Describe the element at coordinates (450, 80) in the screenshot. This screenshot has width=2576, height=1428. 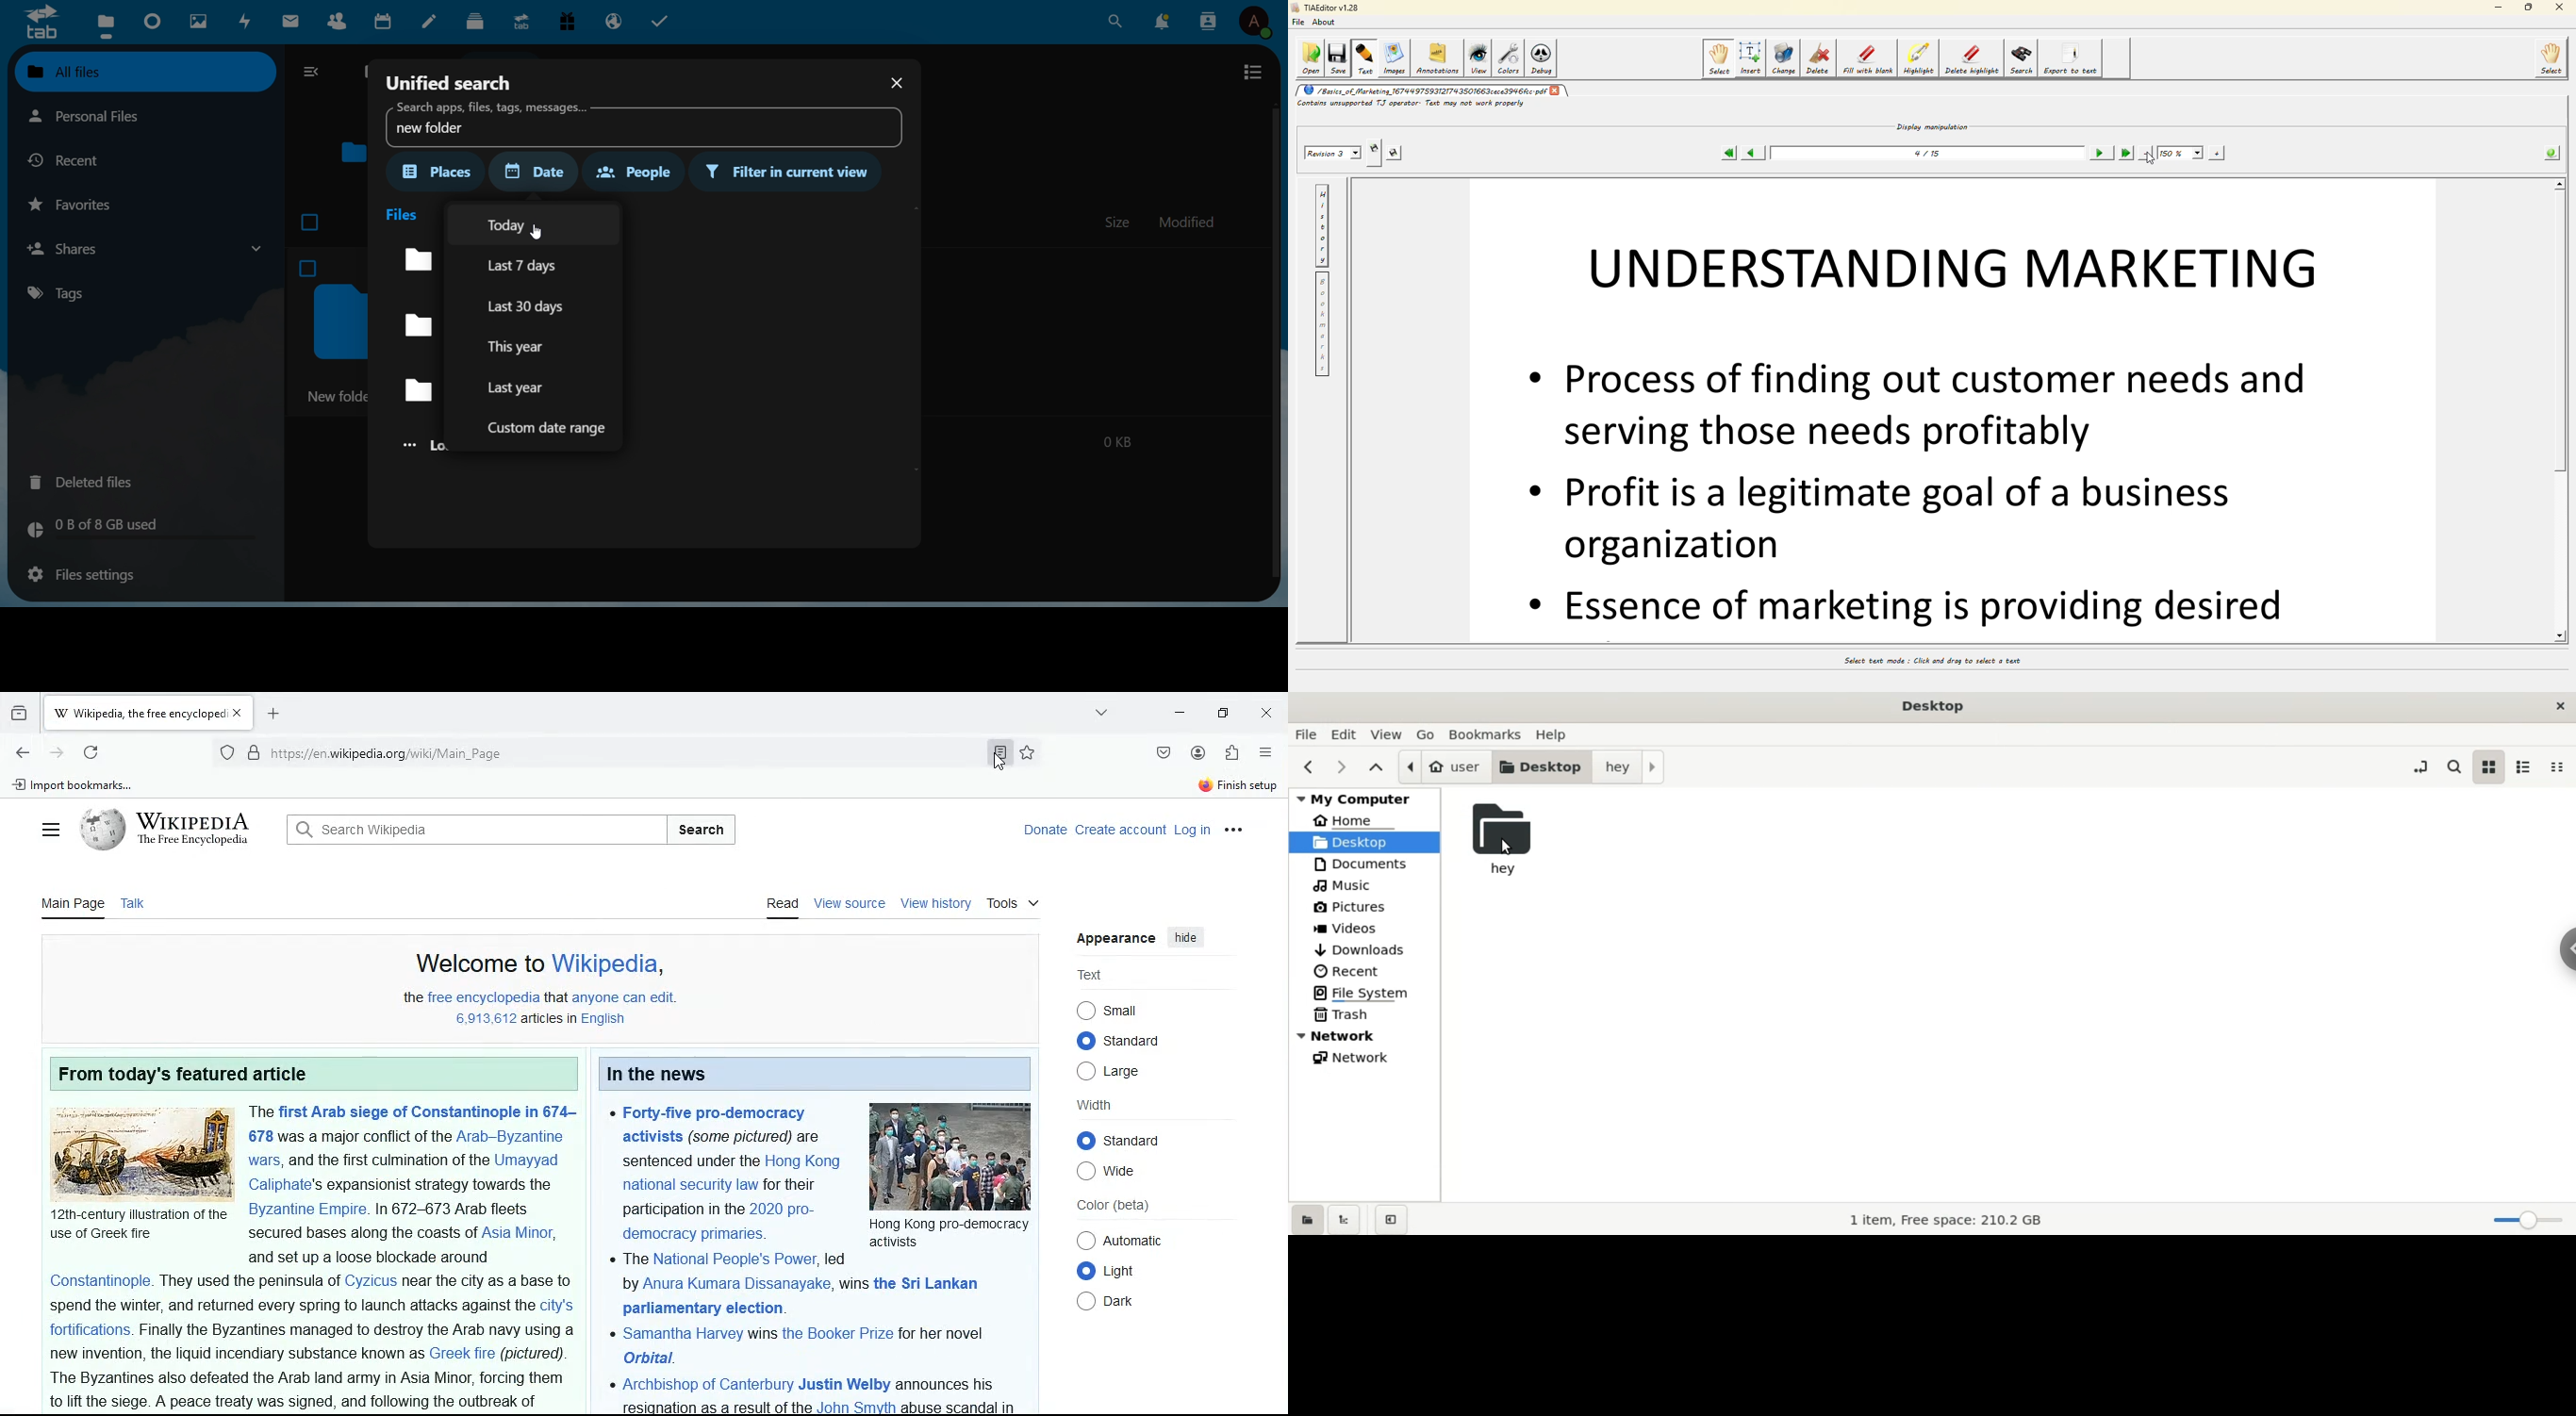
I see `unified search` at that location.